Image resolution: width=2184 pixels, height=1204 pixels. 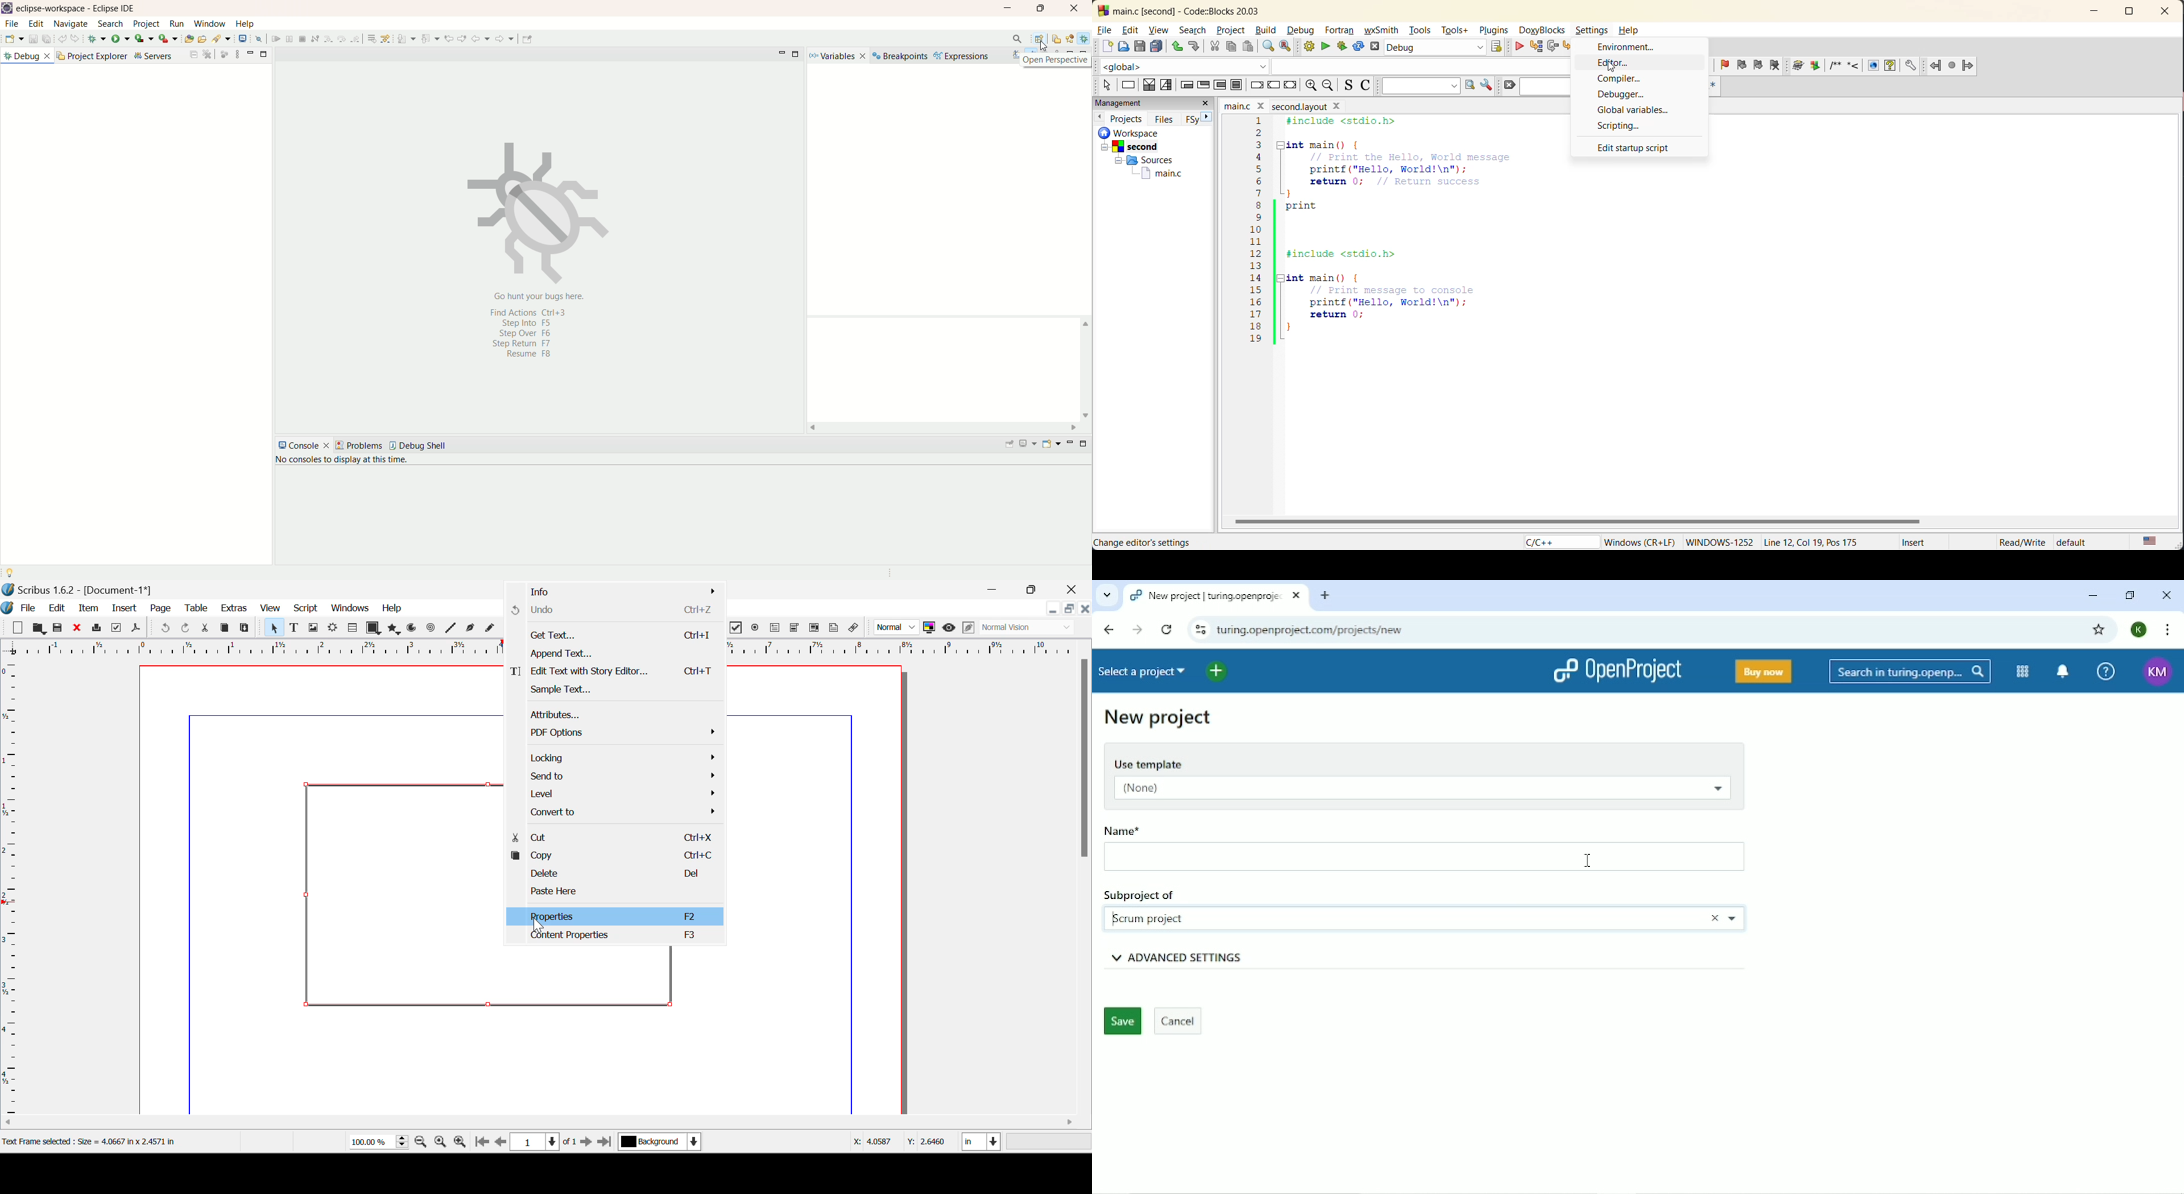 What do you see at coordinates (1162, 119) in the screenshot?
I see `files` at bounding box center [1162, 119].